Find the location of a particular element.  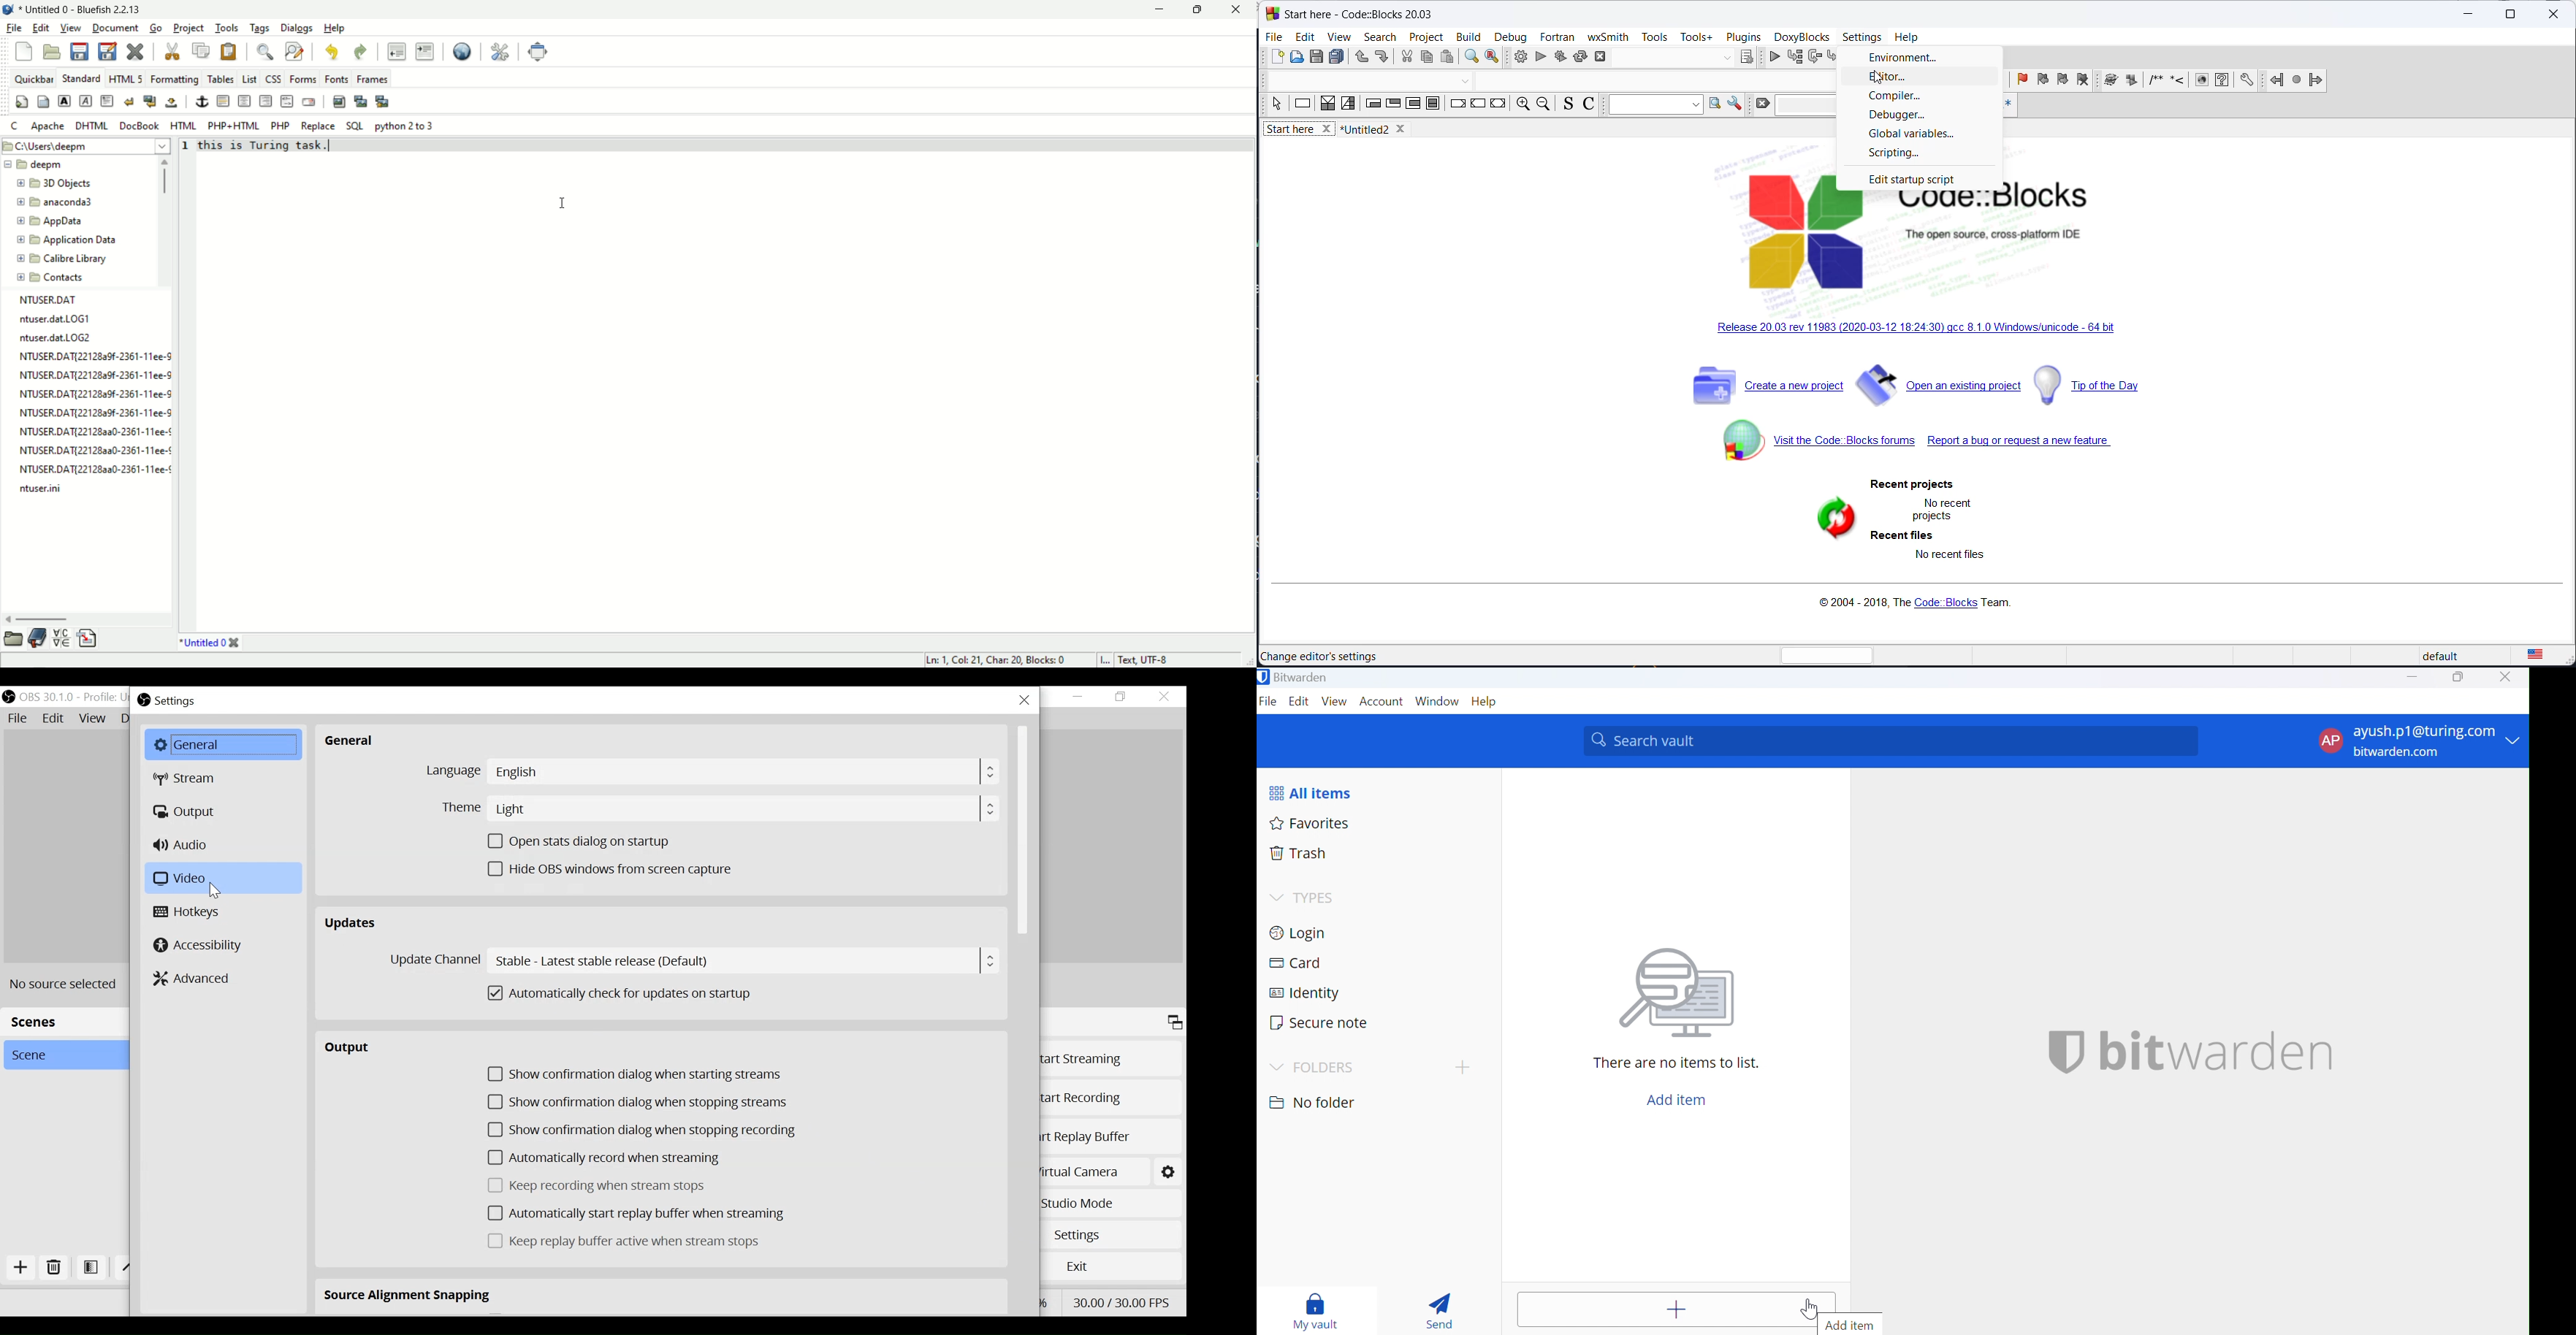

(un)check Show confirmation dialog when stopping streams is located at coordinates (640, 1102).